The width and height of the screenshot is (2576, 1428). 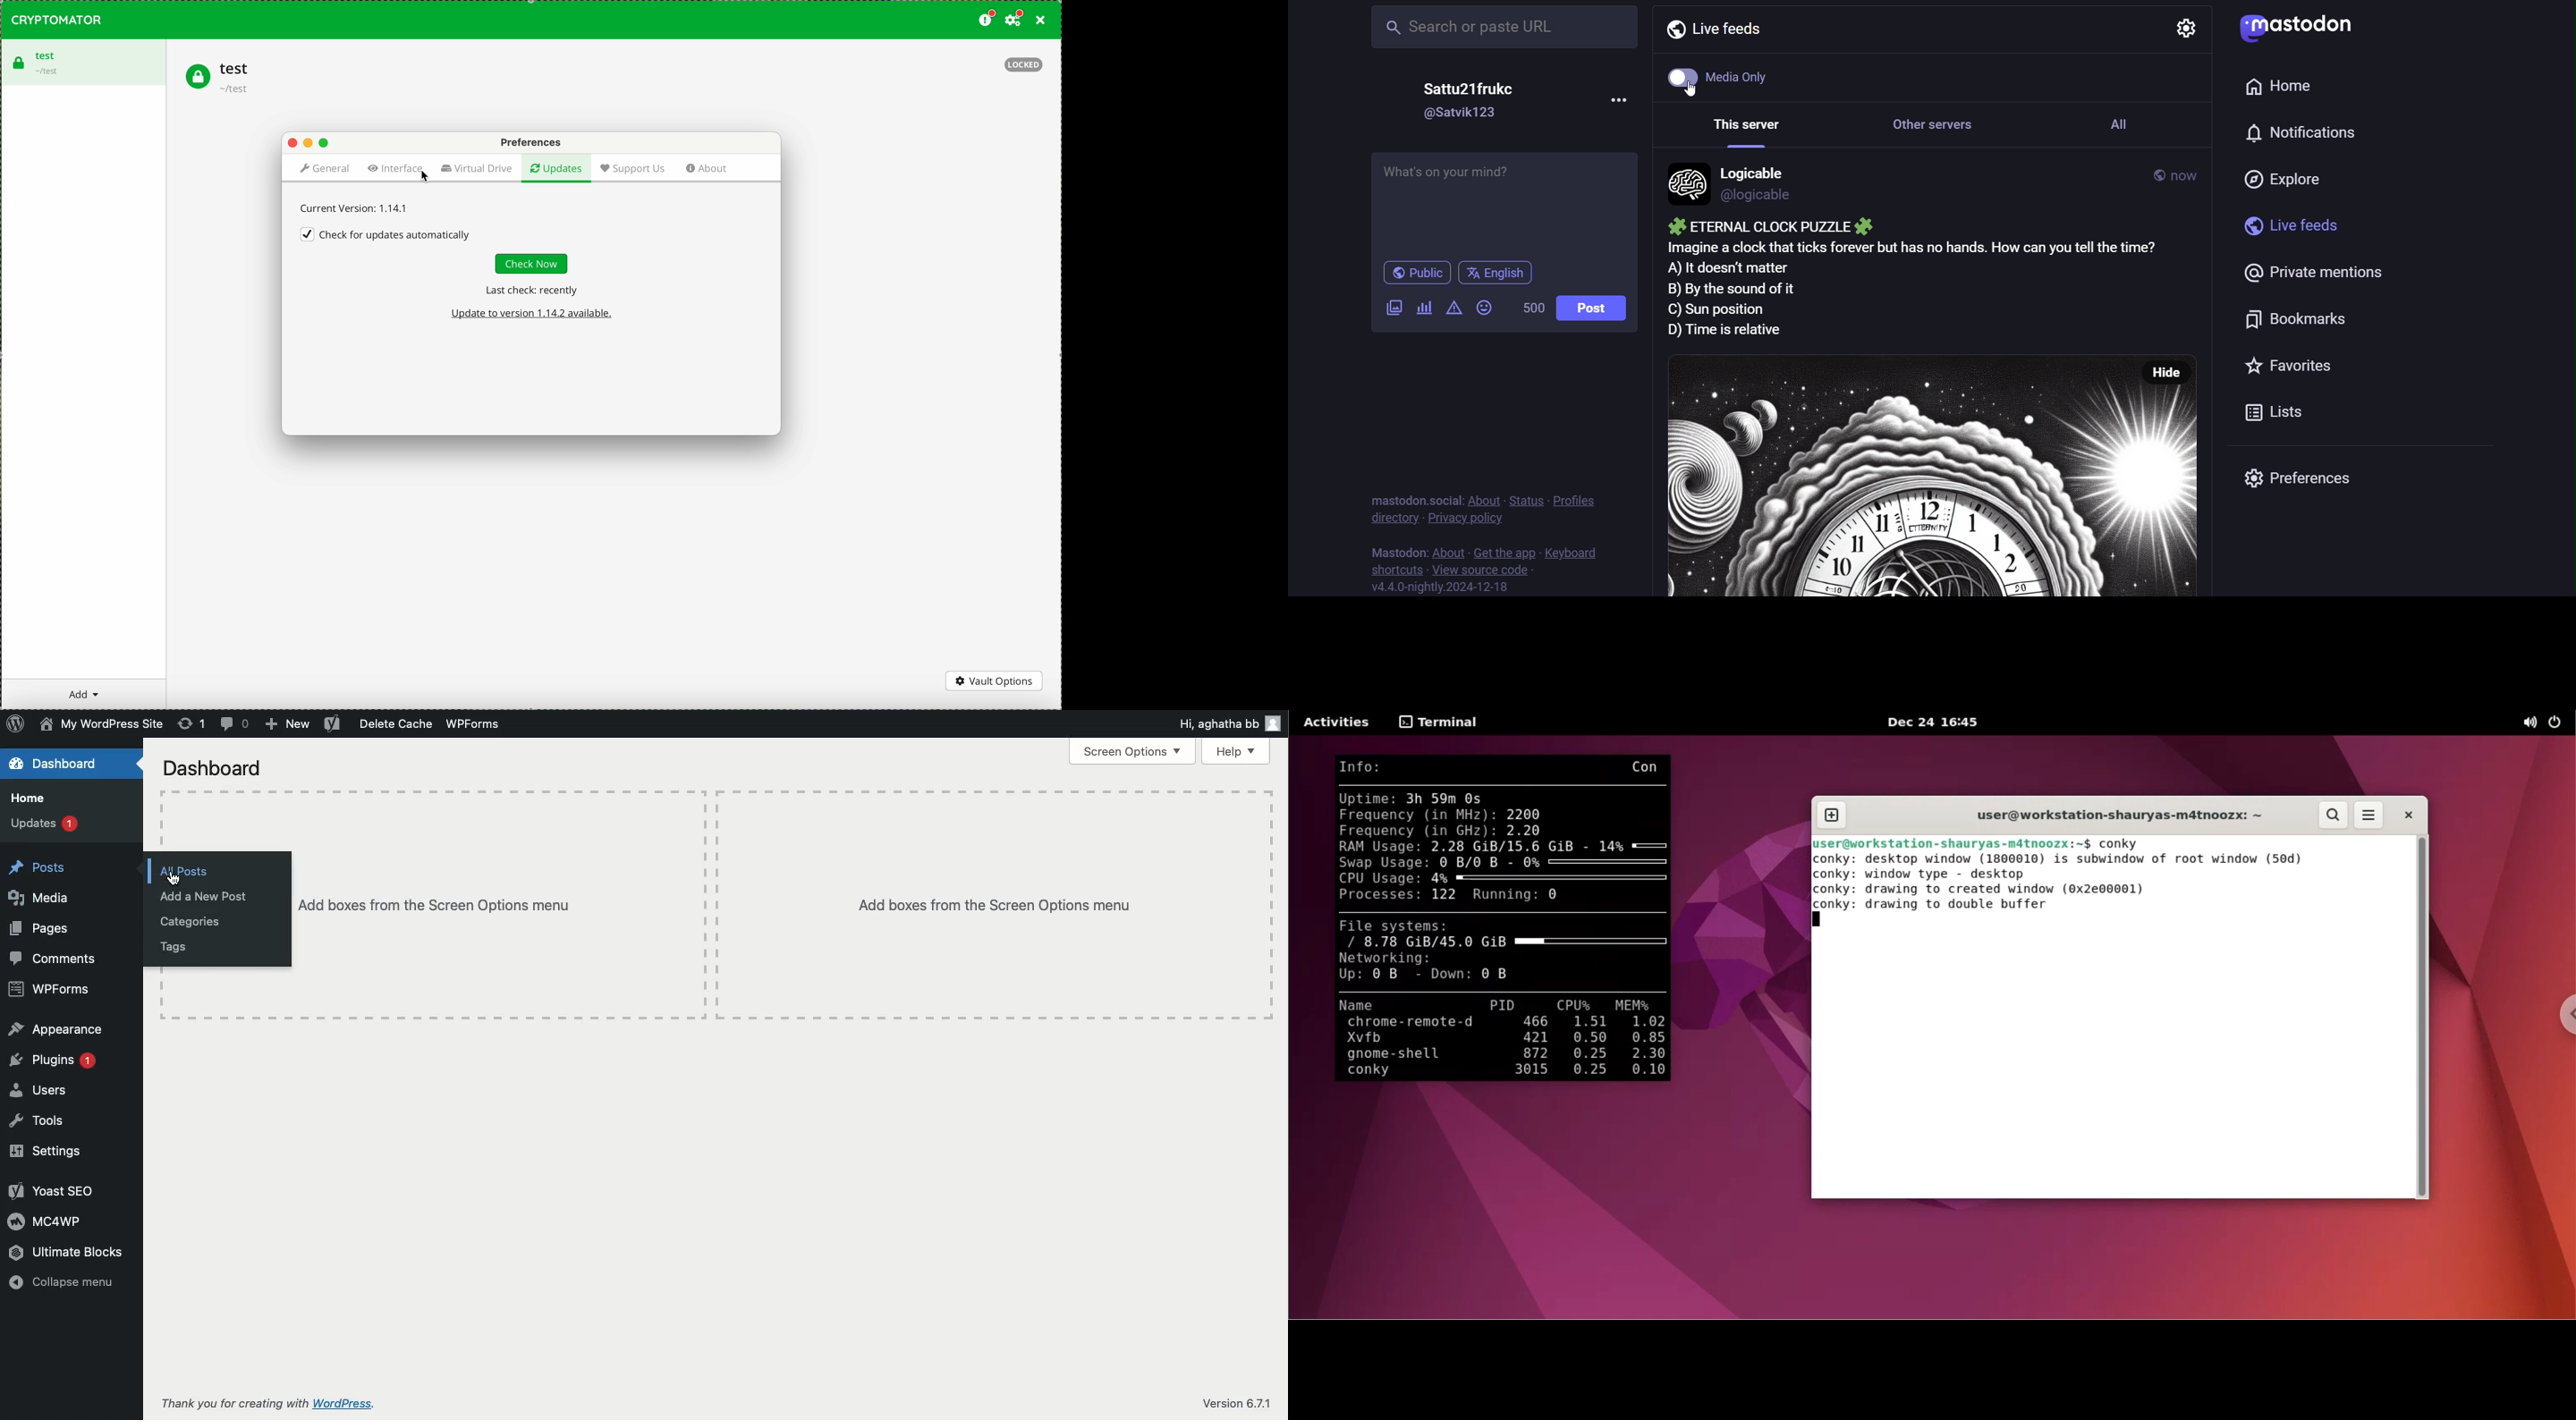 I want to click on Imagine a clock that ticks forever but has no hands. How can you tell the time?
A) It doesn't matter

B) By the sound of it

C) Sun position

D) Time is relative, so click(x=1934, y=288).